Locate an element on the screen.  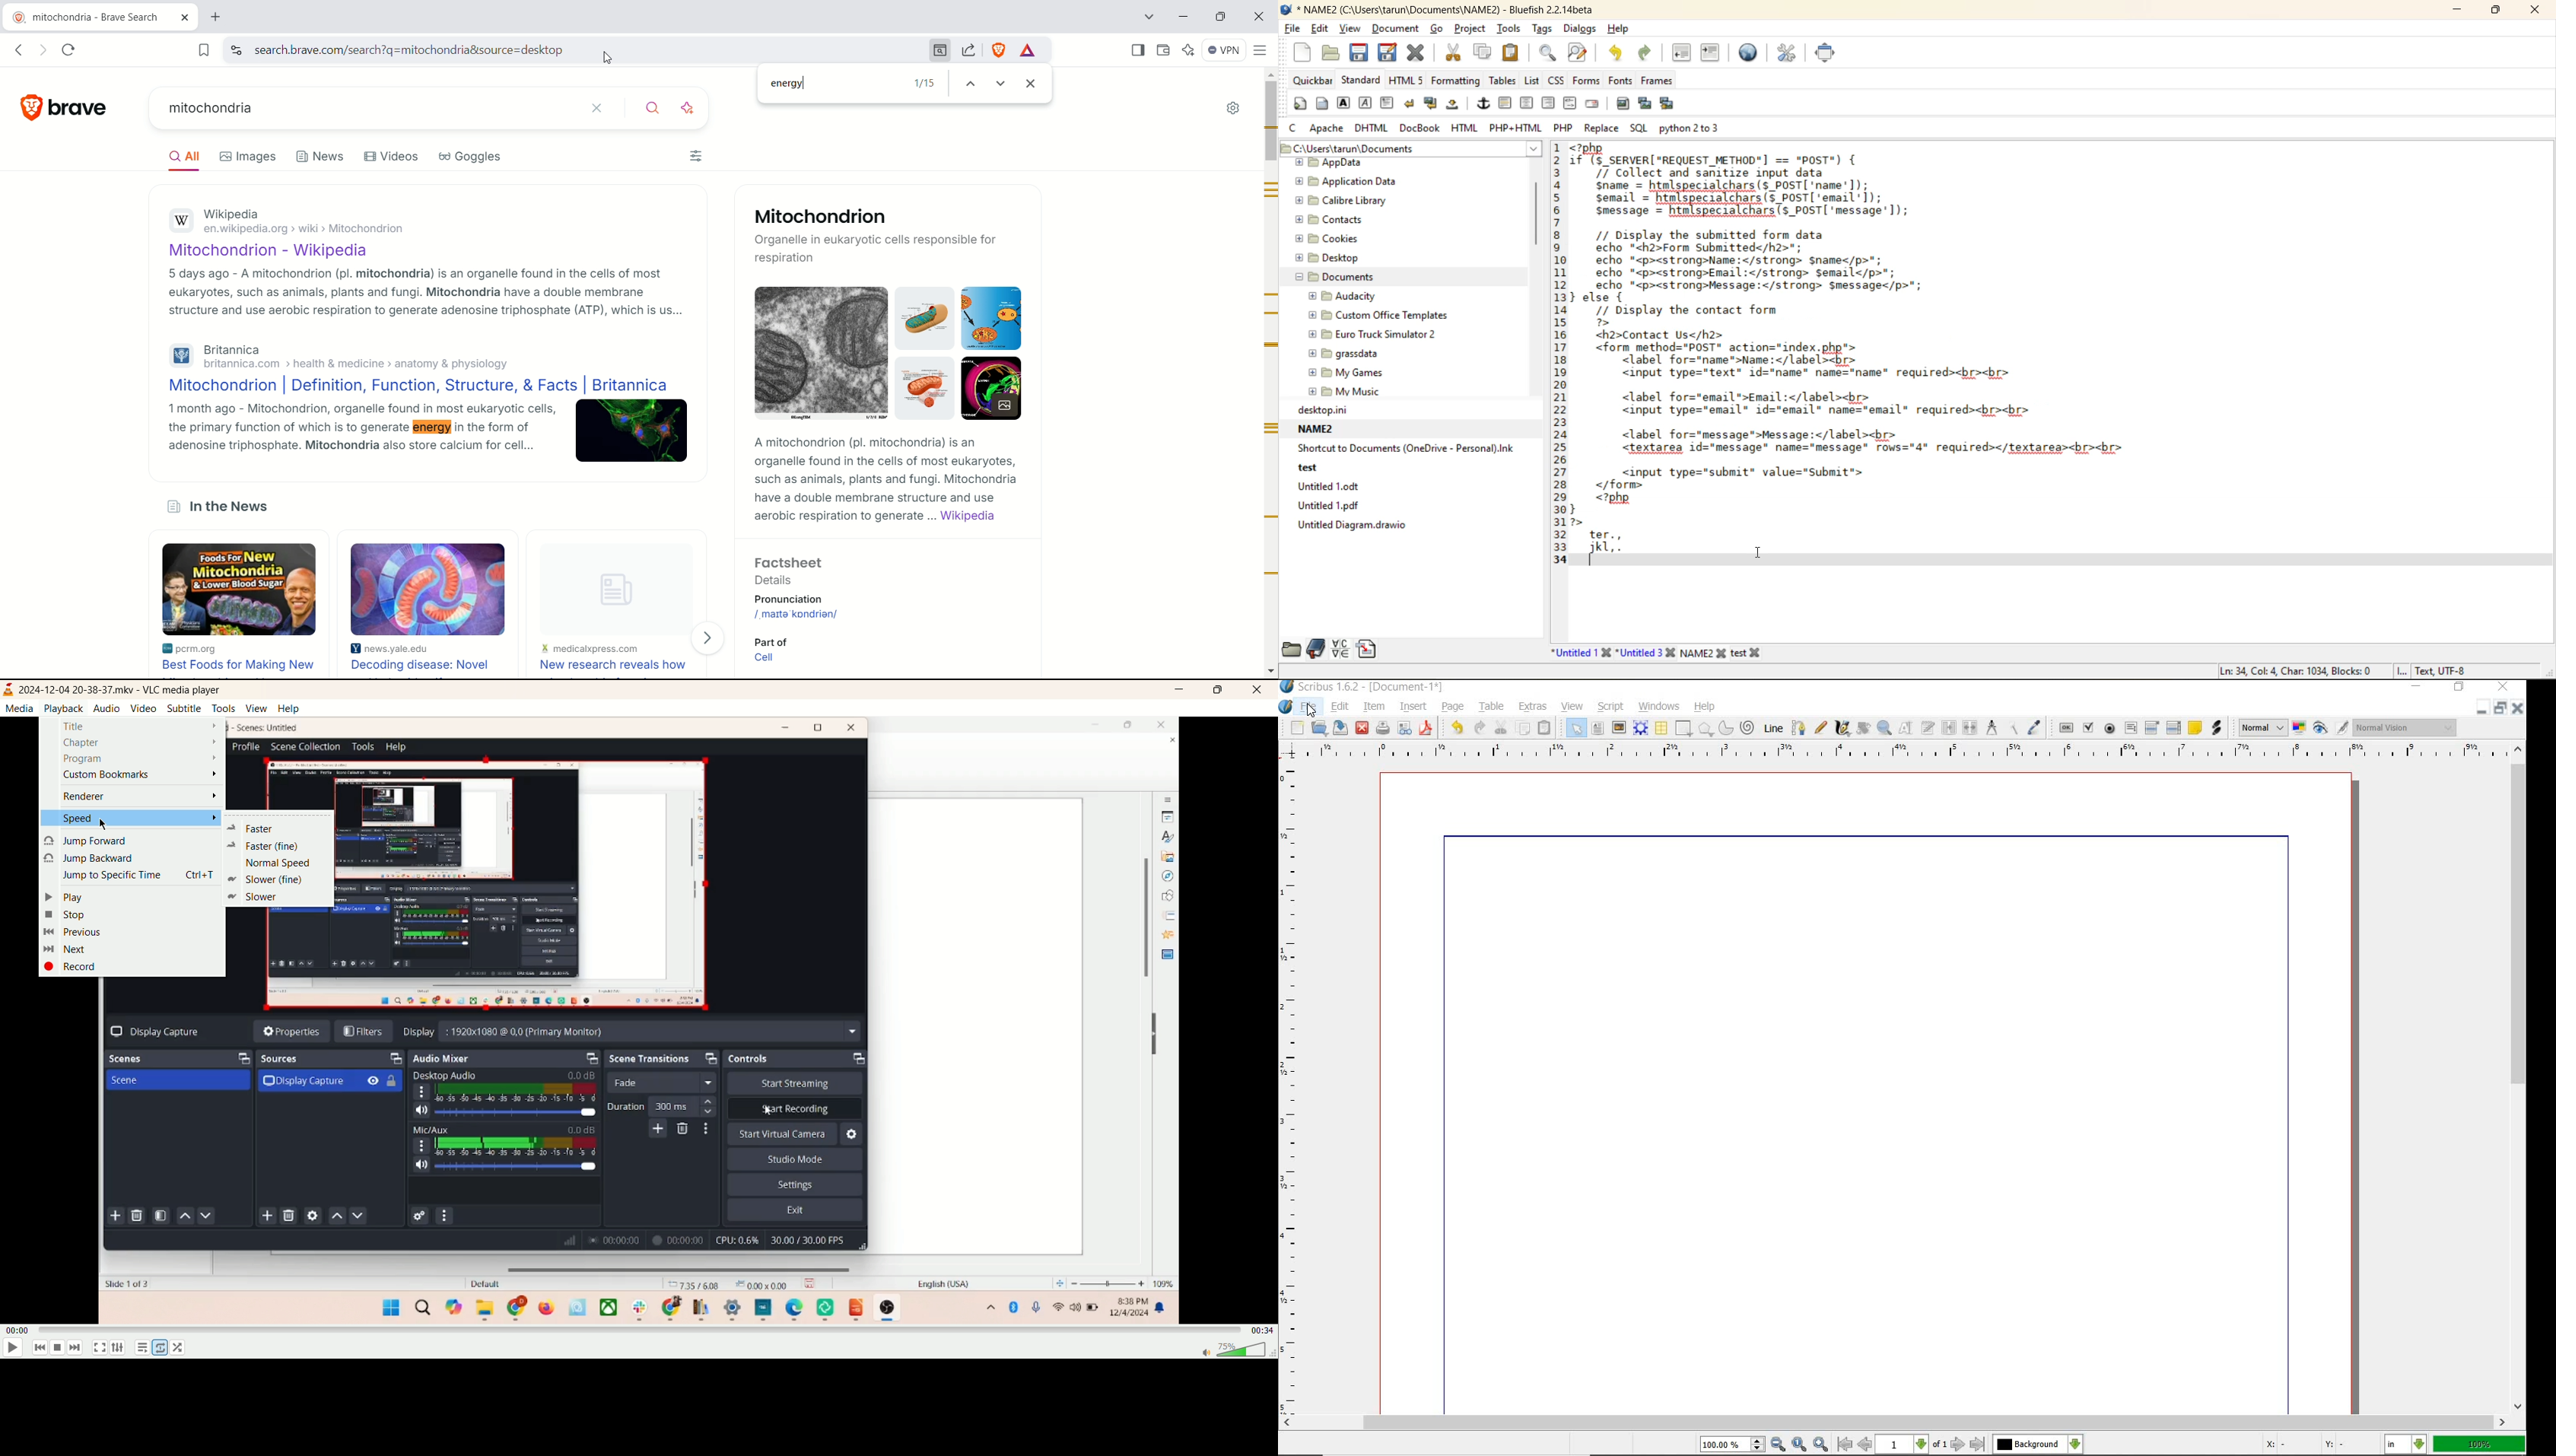
dialogs is located at coordinates (1580, 31).